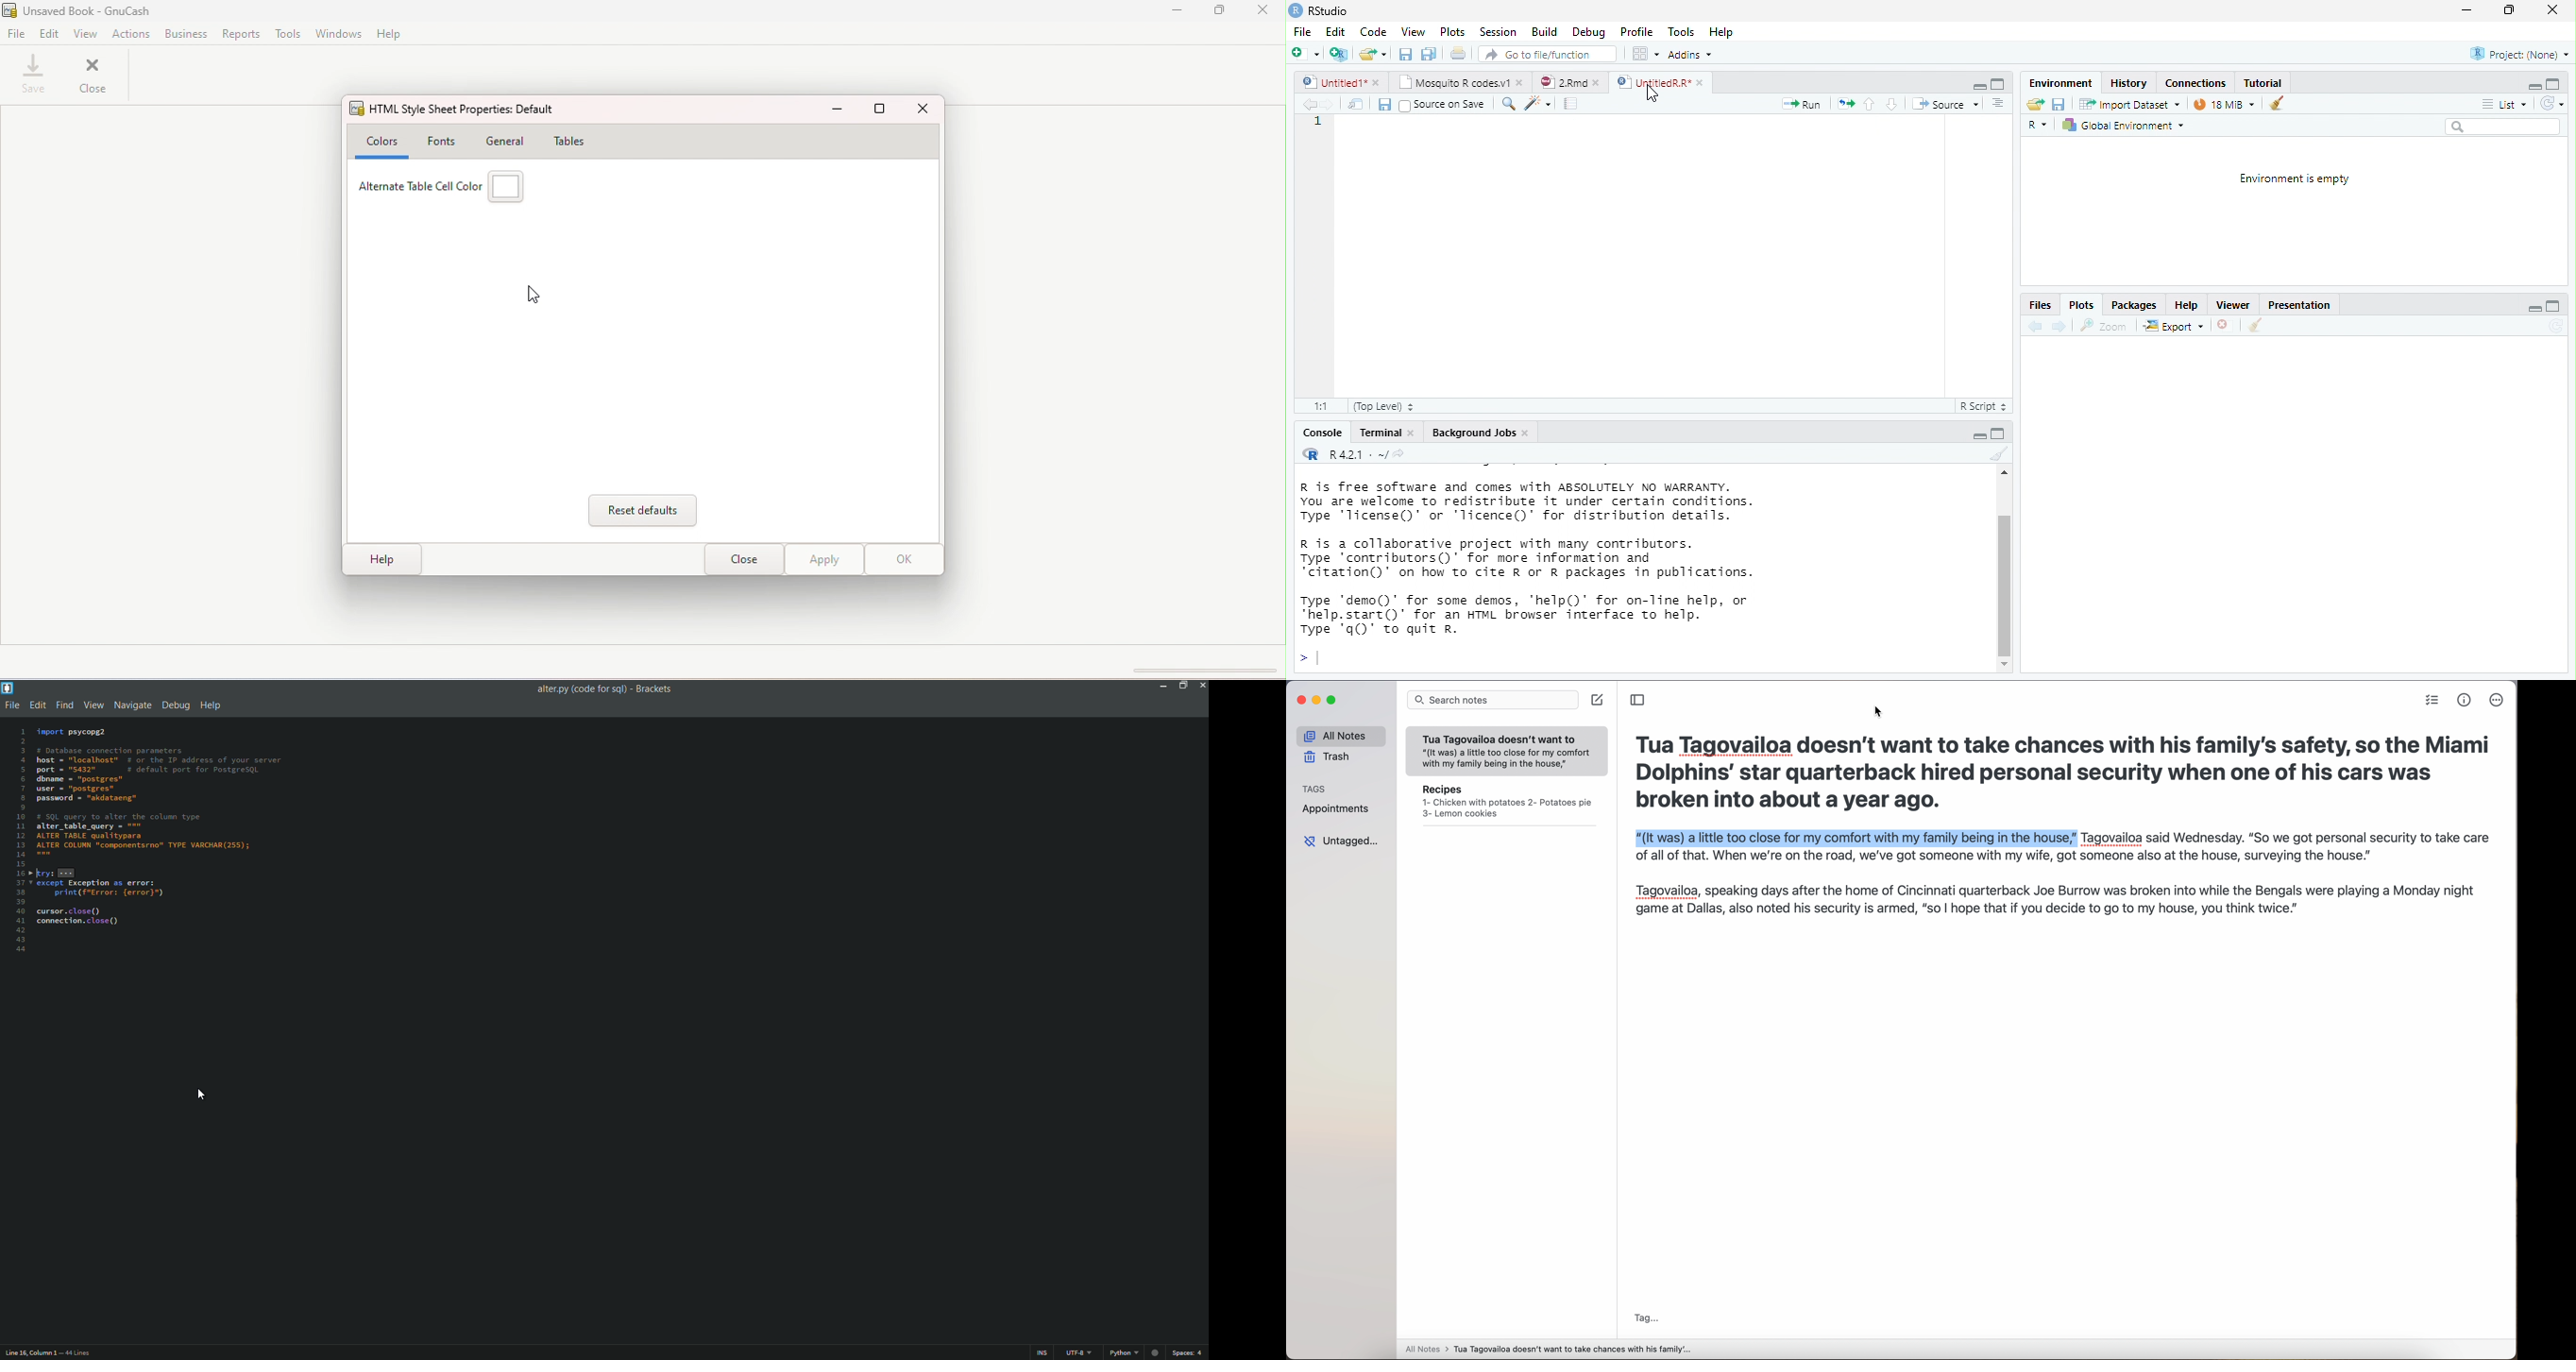  What do you see at coordinates (2466, 11) in the screenshot?
I see `minimize` at bounding box center [2466, 11].